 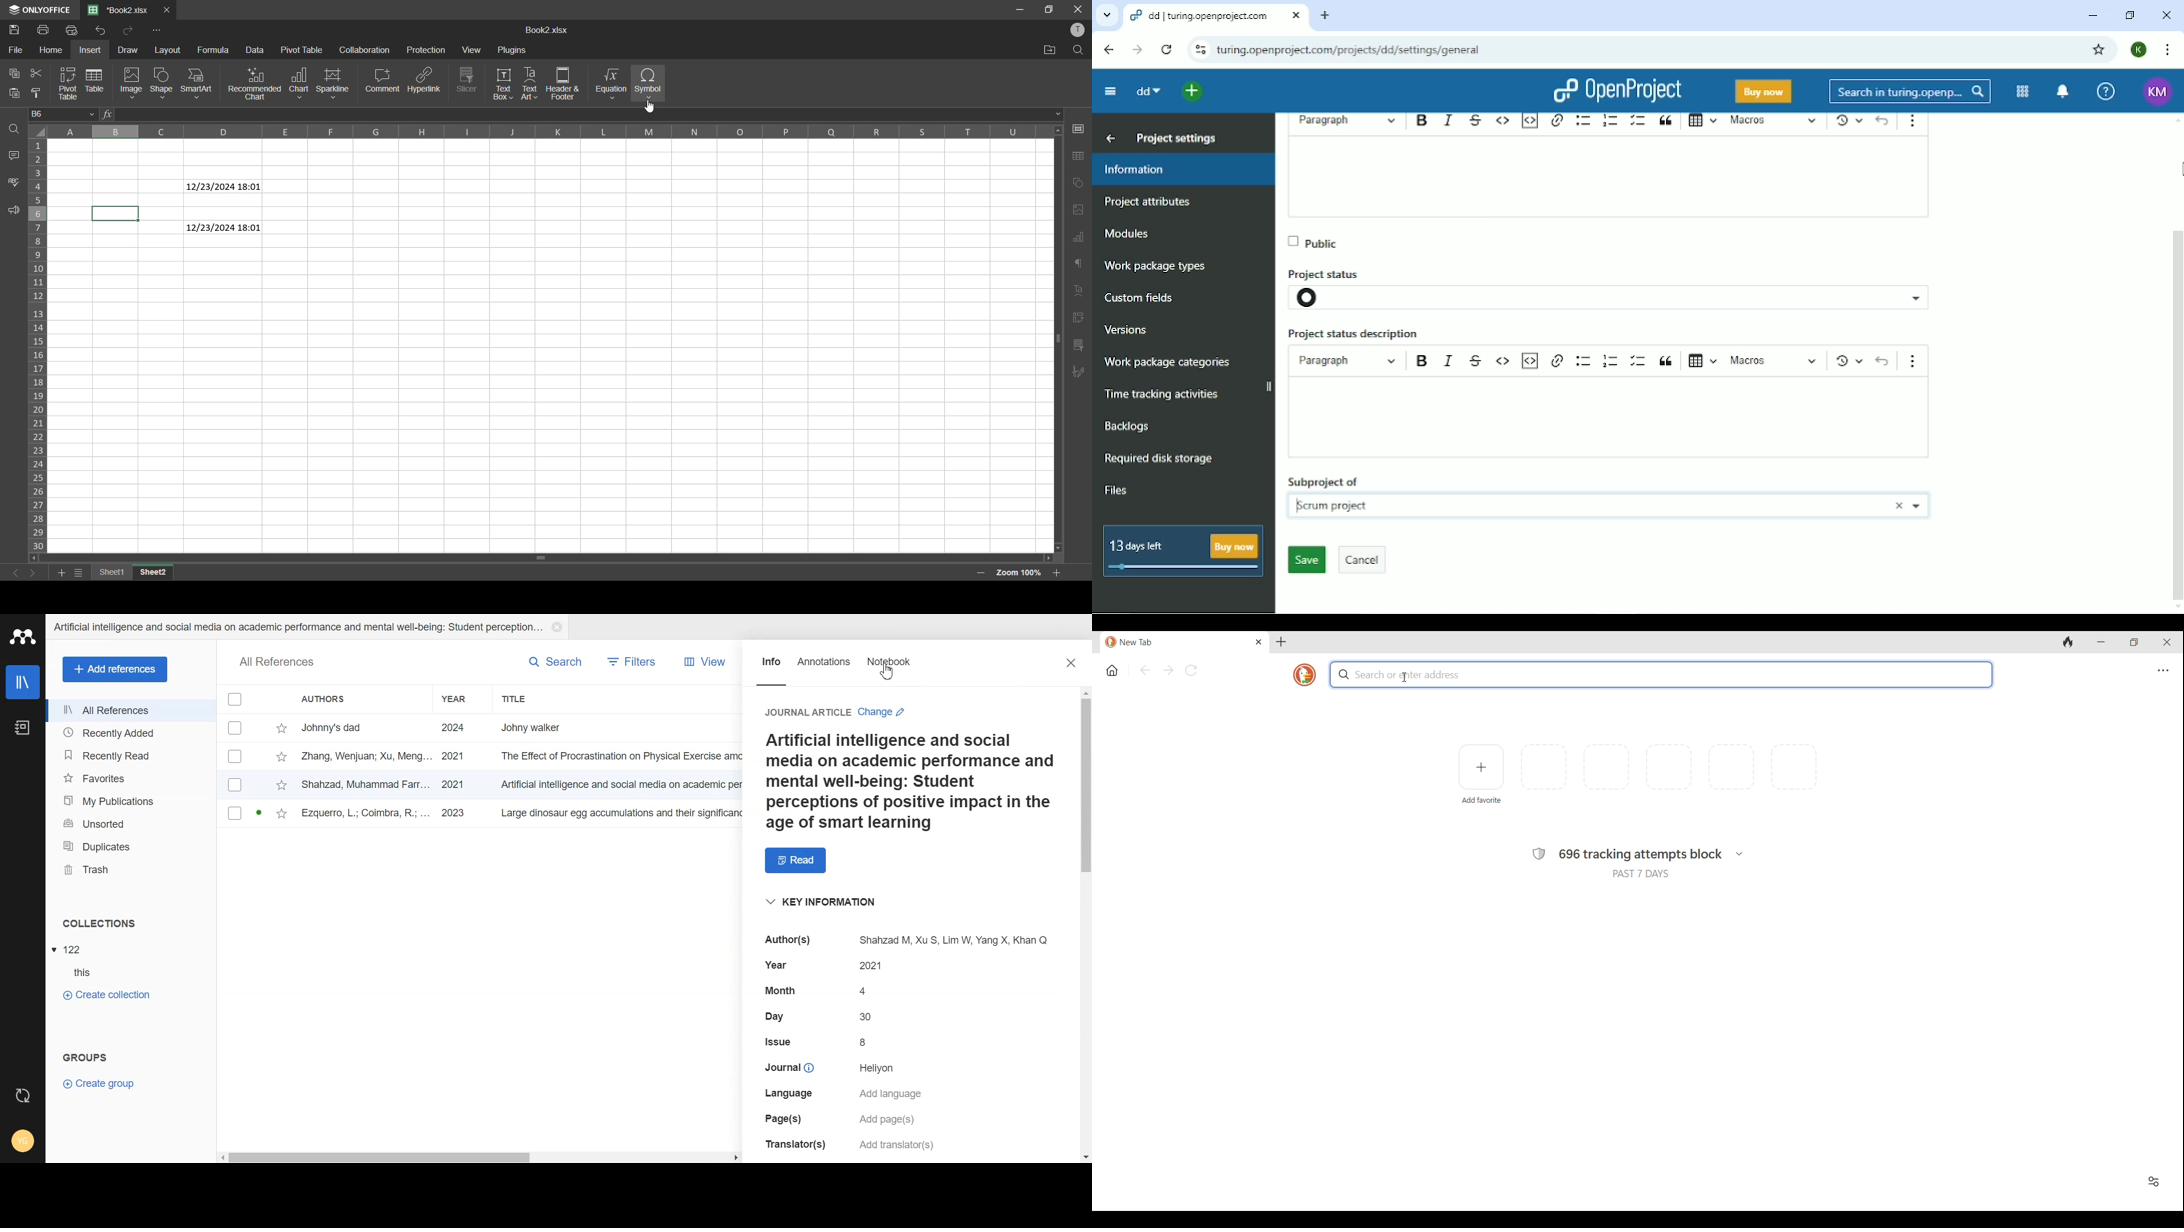 I want to click on Filters, so click(x=632, y=662).